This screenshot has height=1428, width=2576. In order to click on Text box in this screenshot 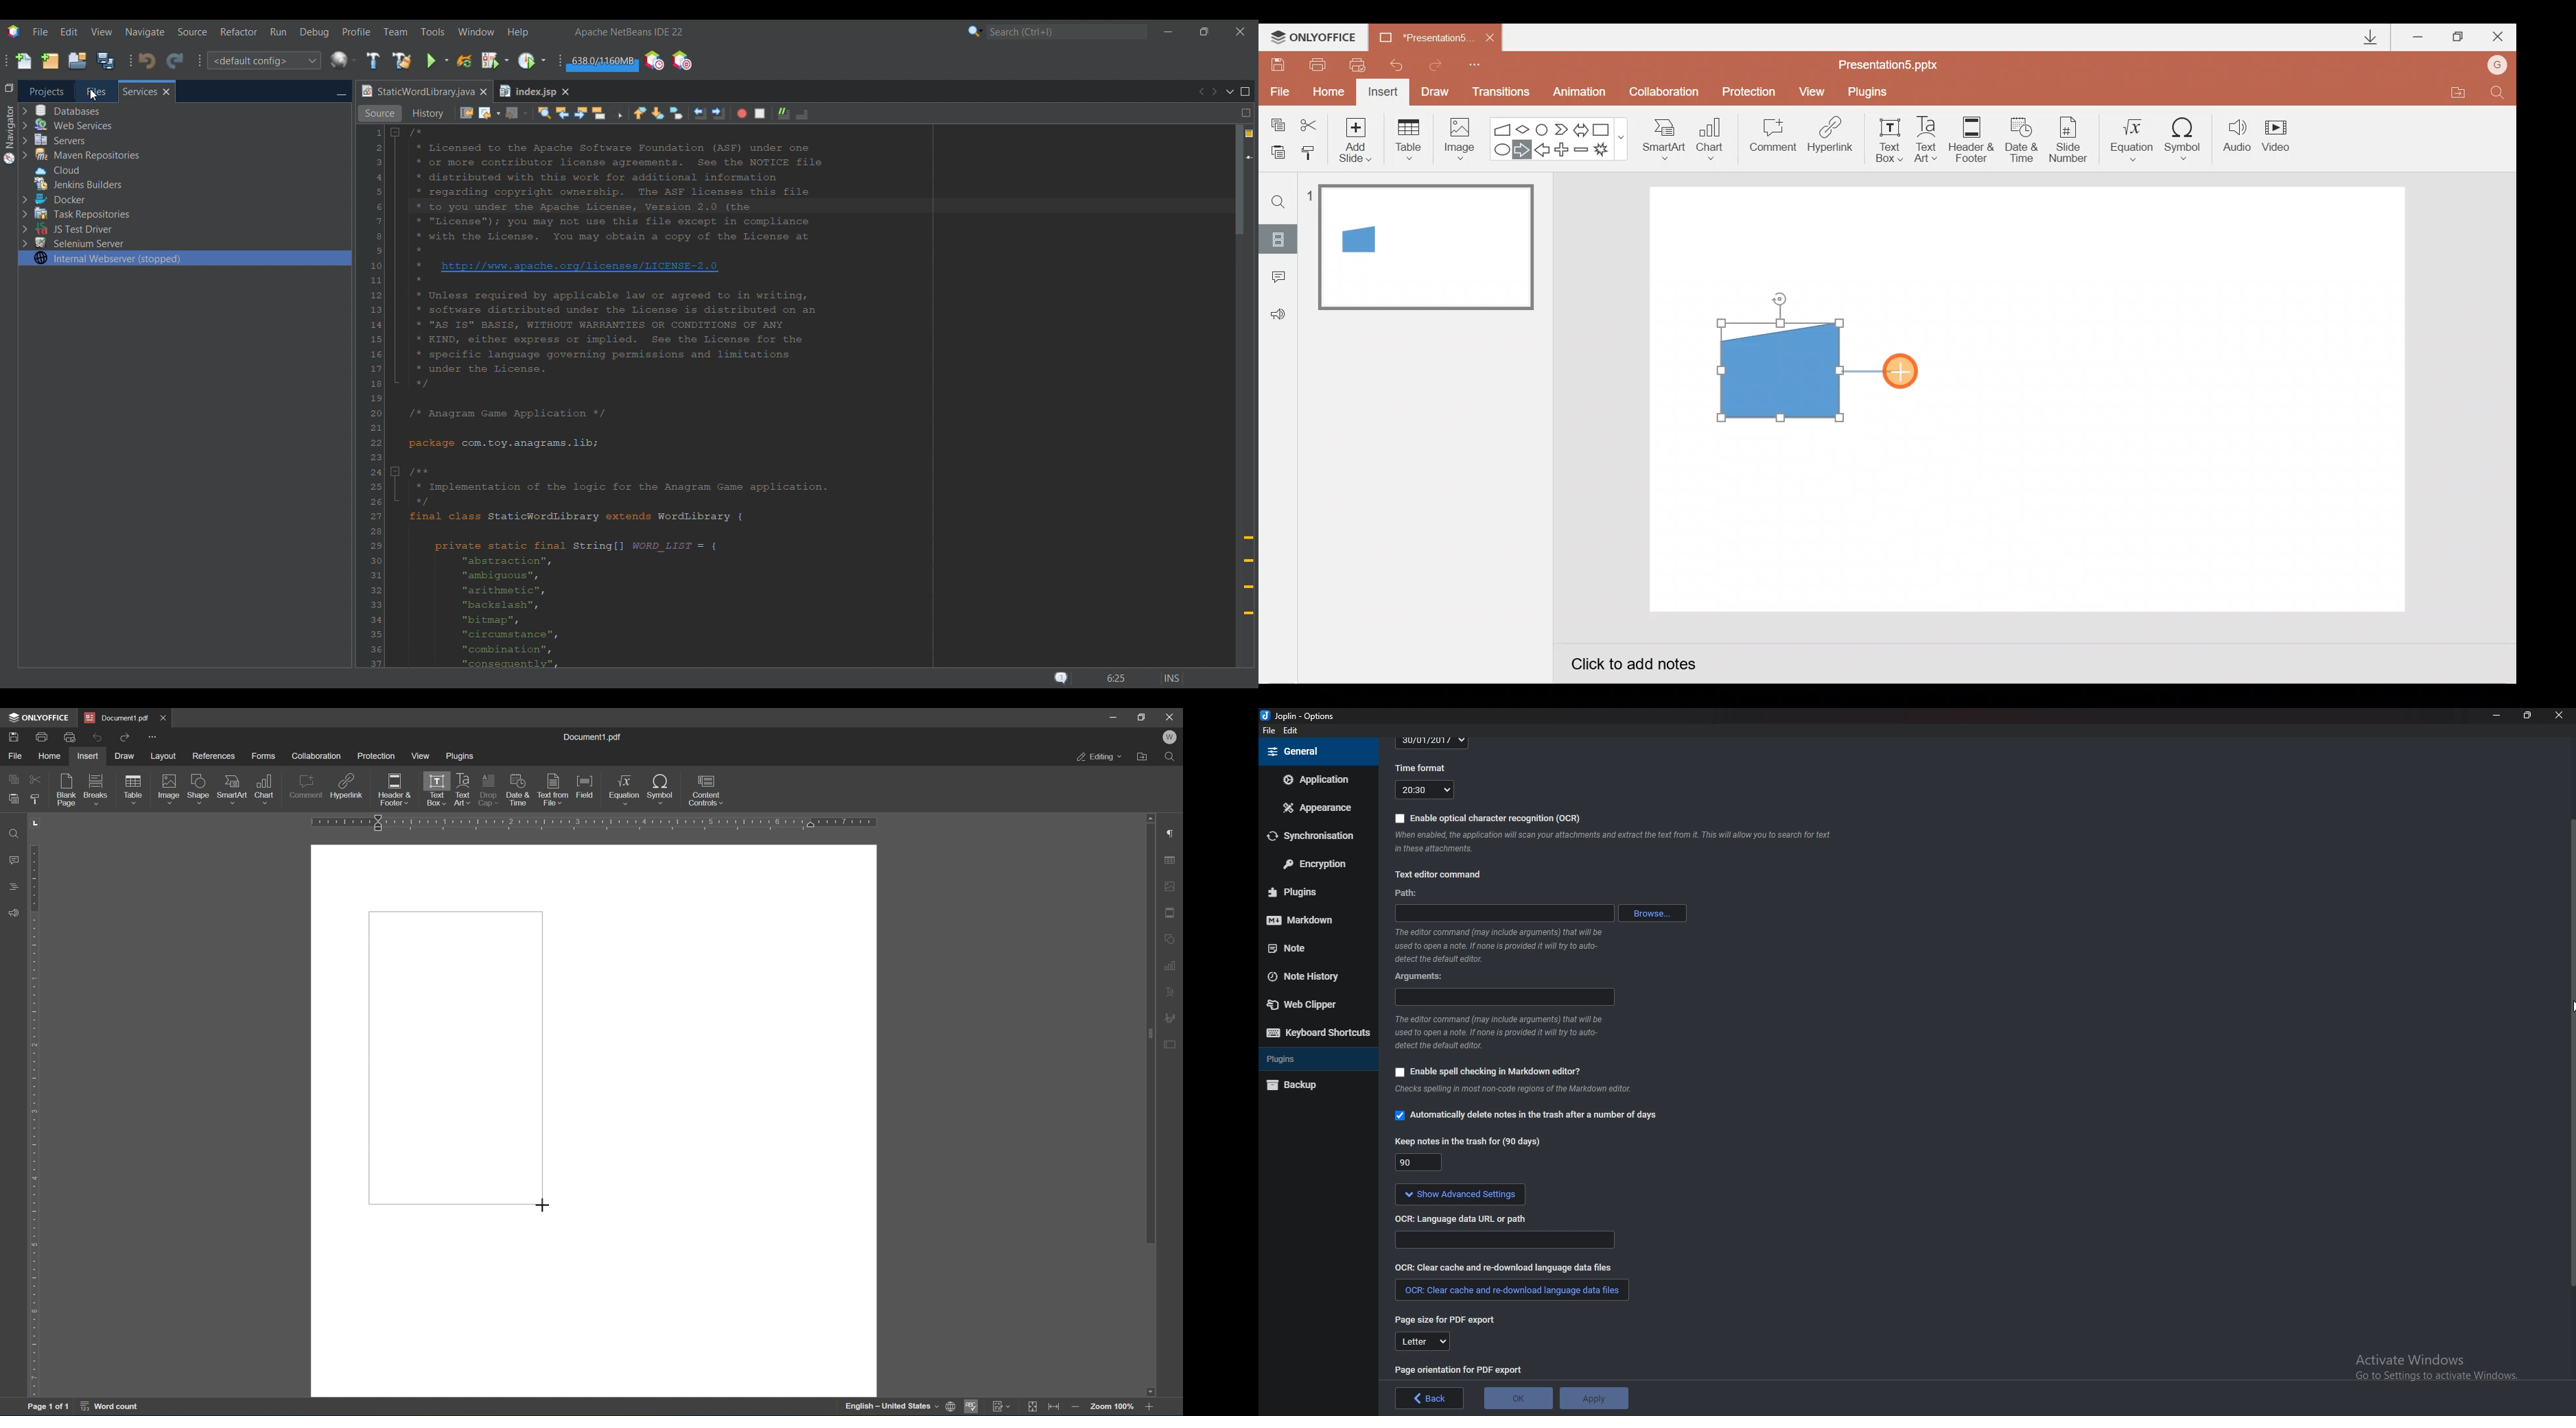, I will do `click(1885, 138)`.